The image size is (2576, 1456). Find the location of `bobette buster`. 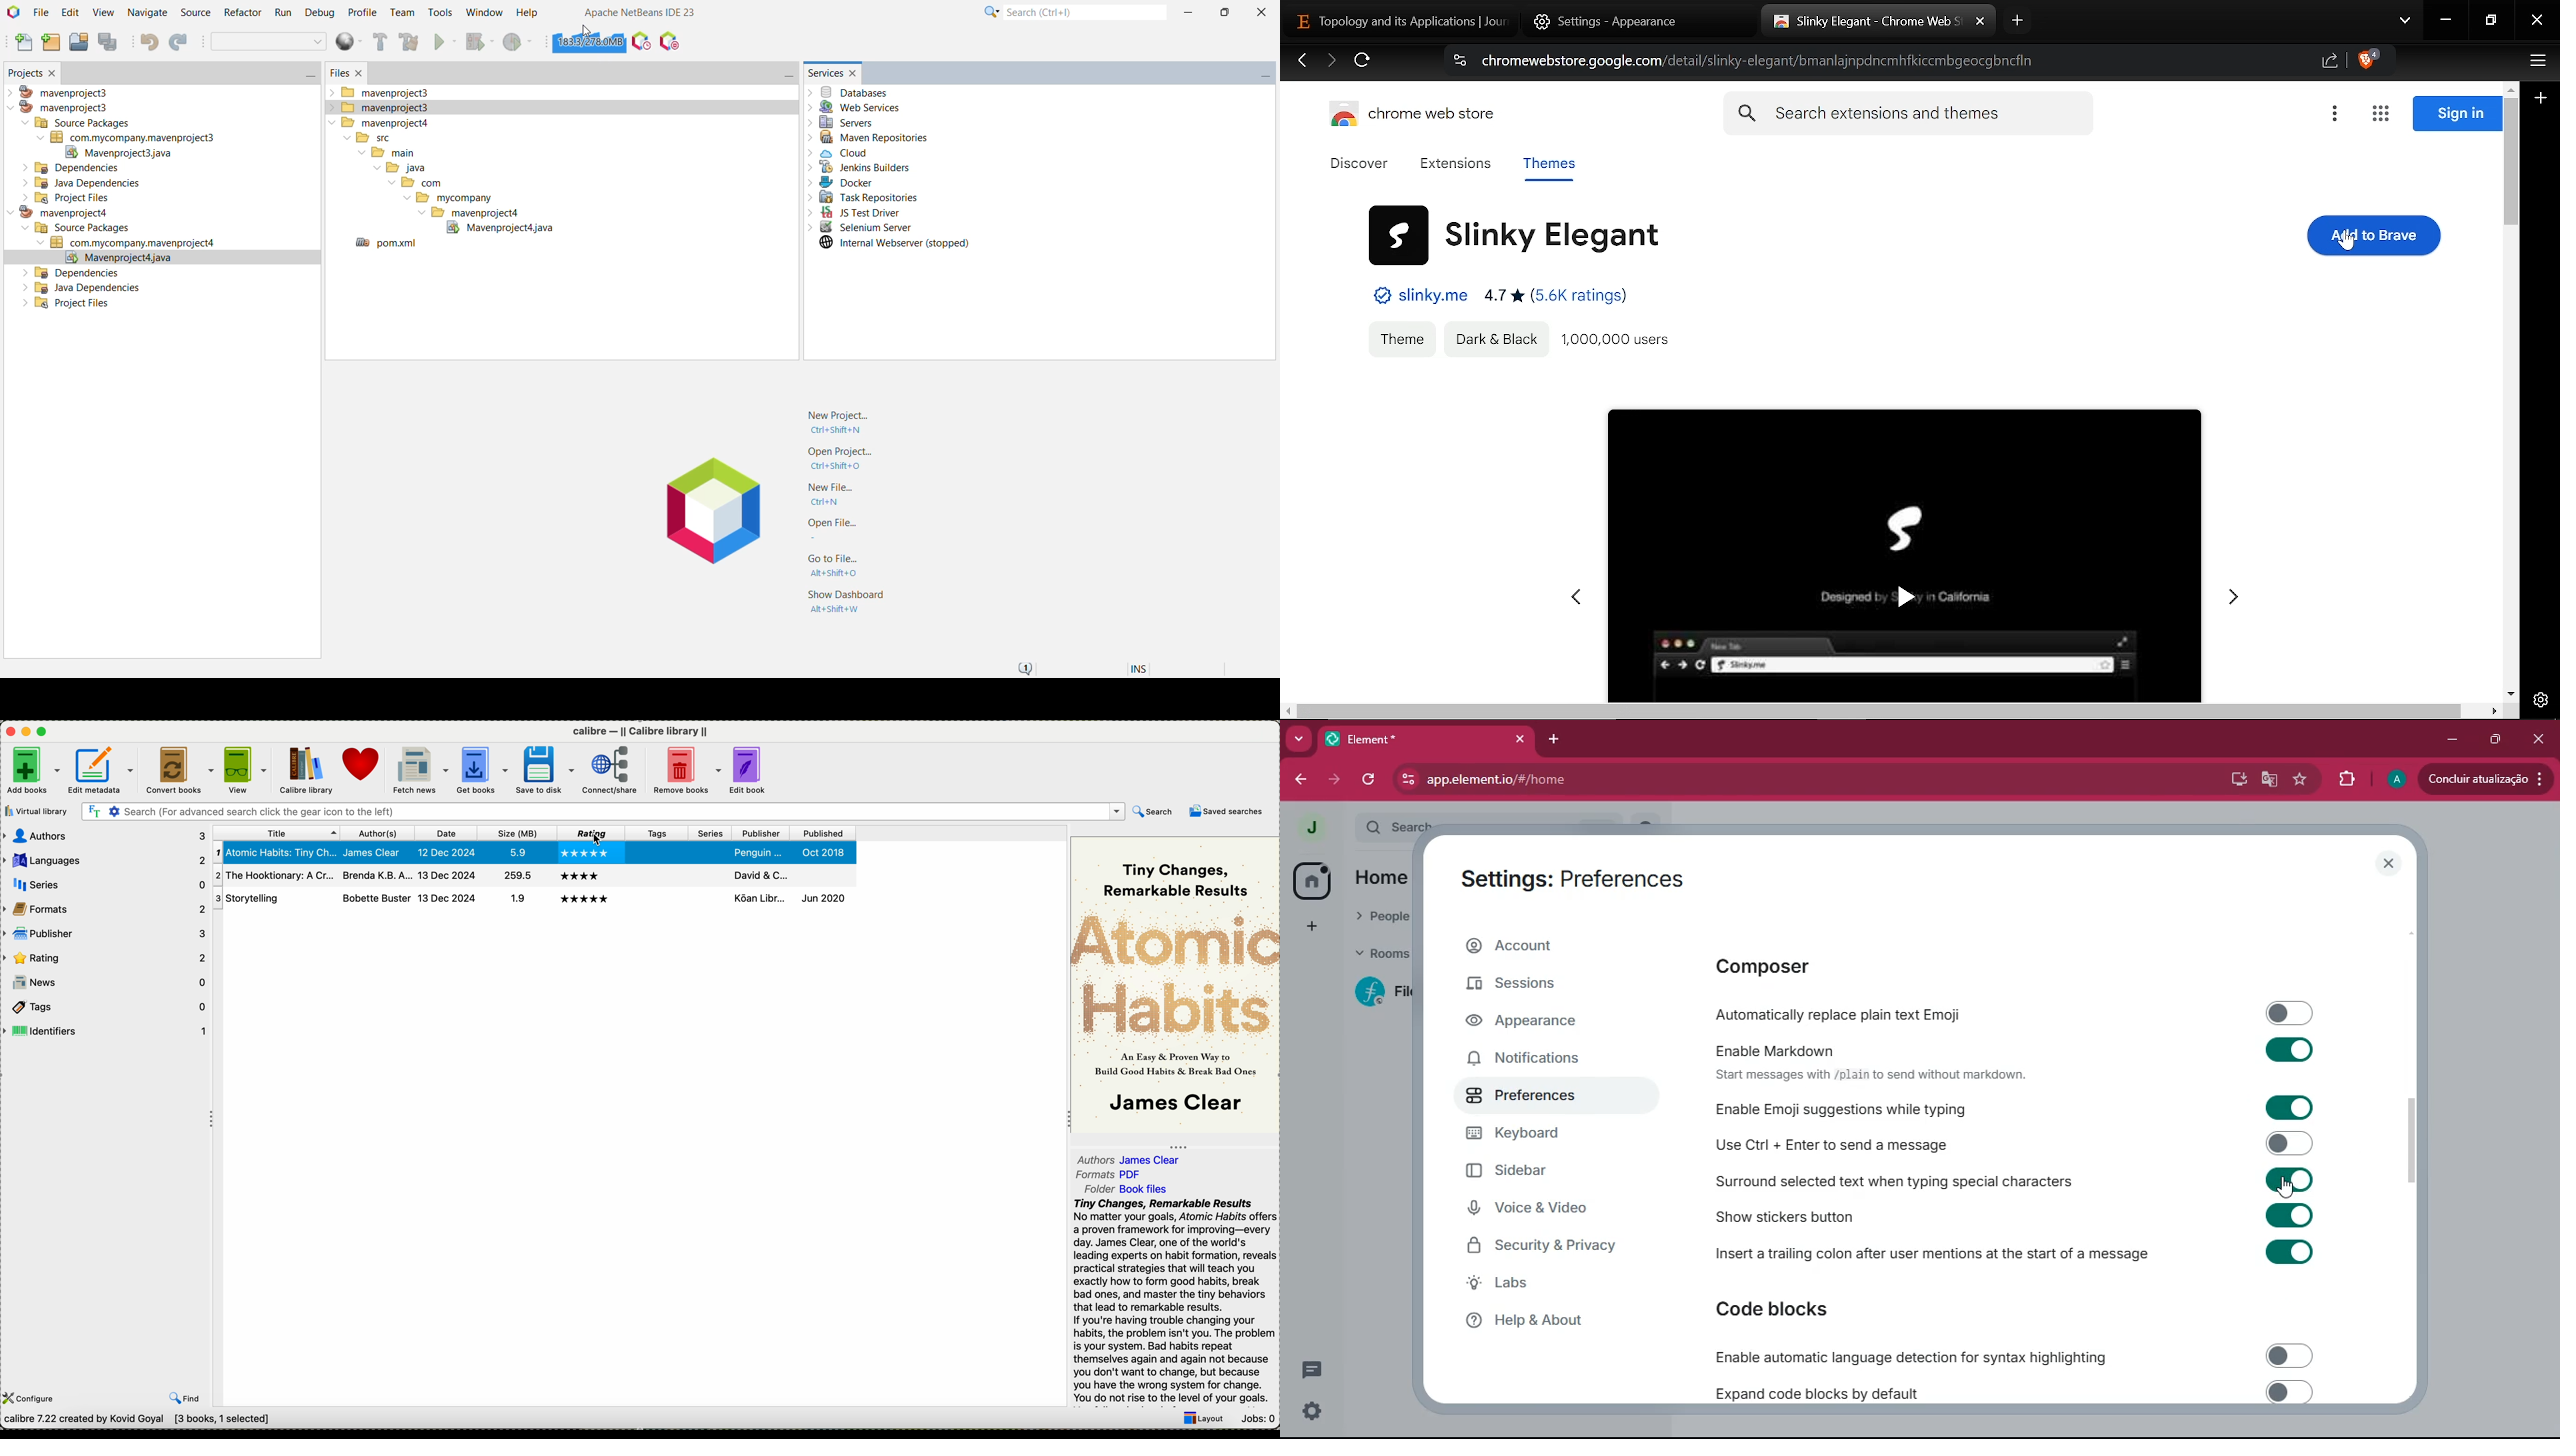

bobette buster is located at coordinates (376, 898).